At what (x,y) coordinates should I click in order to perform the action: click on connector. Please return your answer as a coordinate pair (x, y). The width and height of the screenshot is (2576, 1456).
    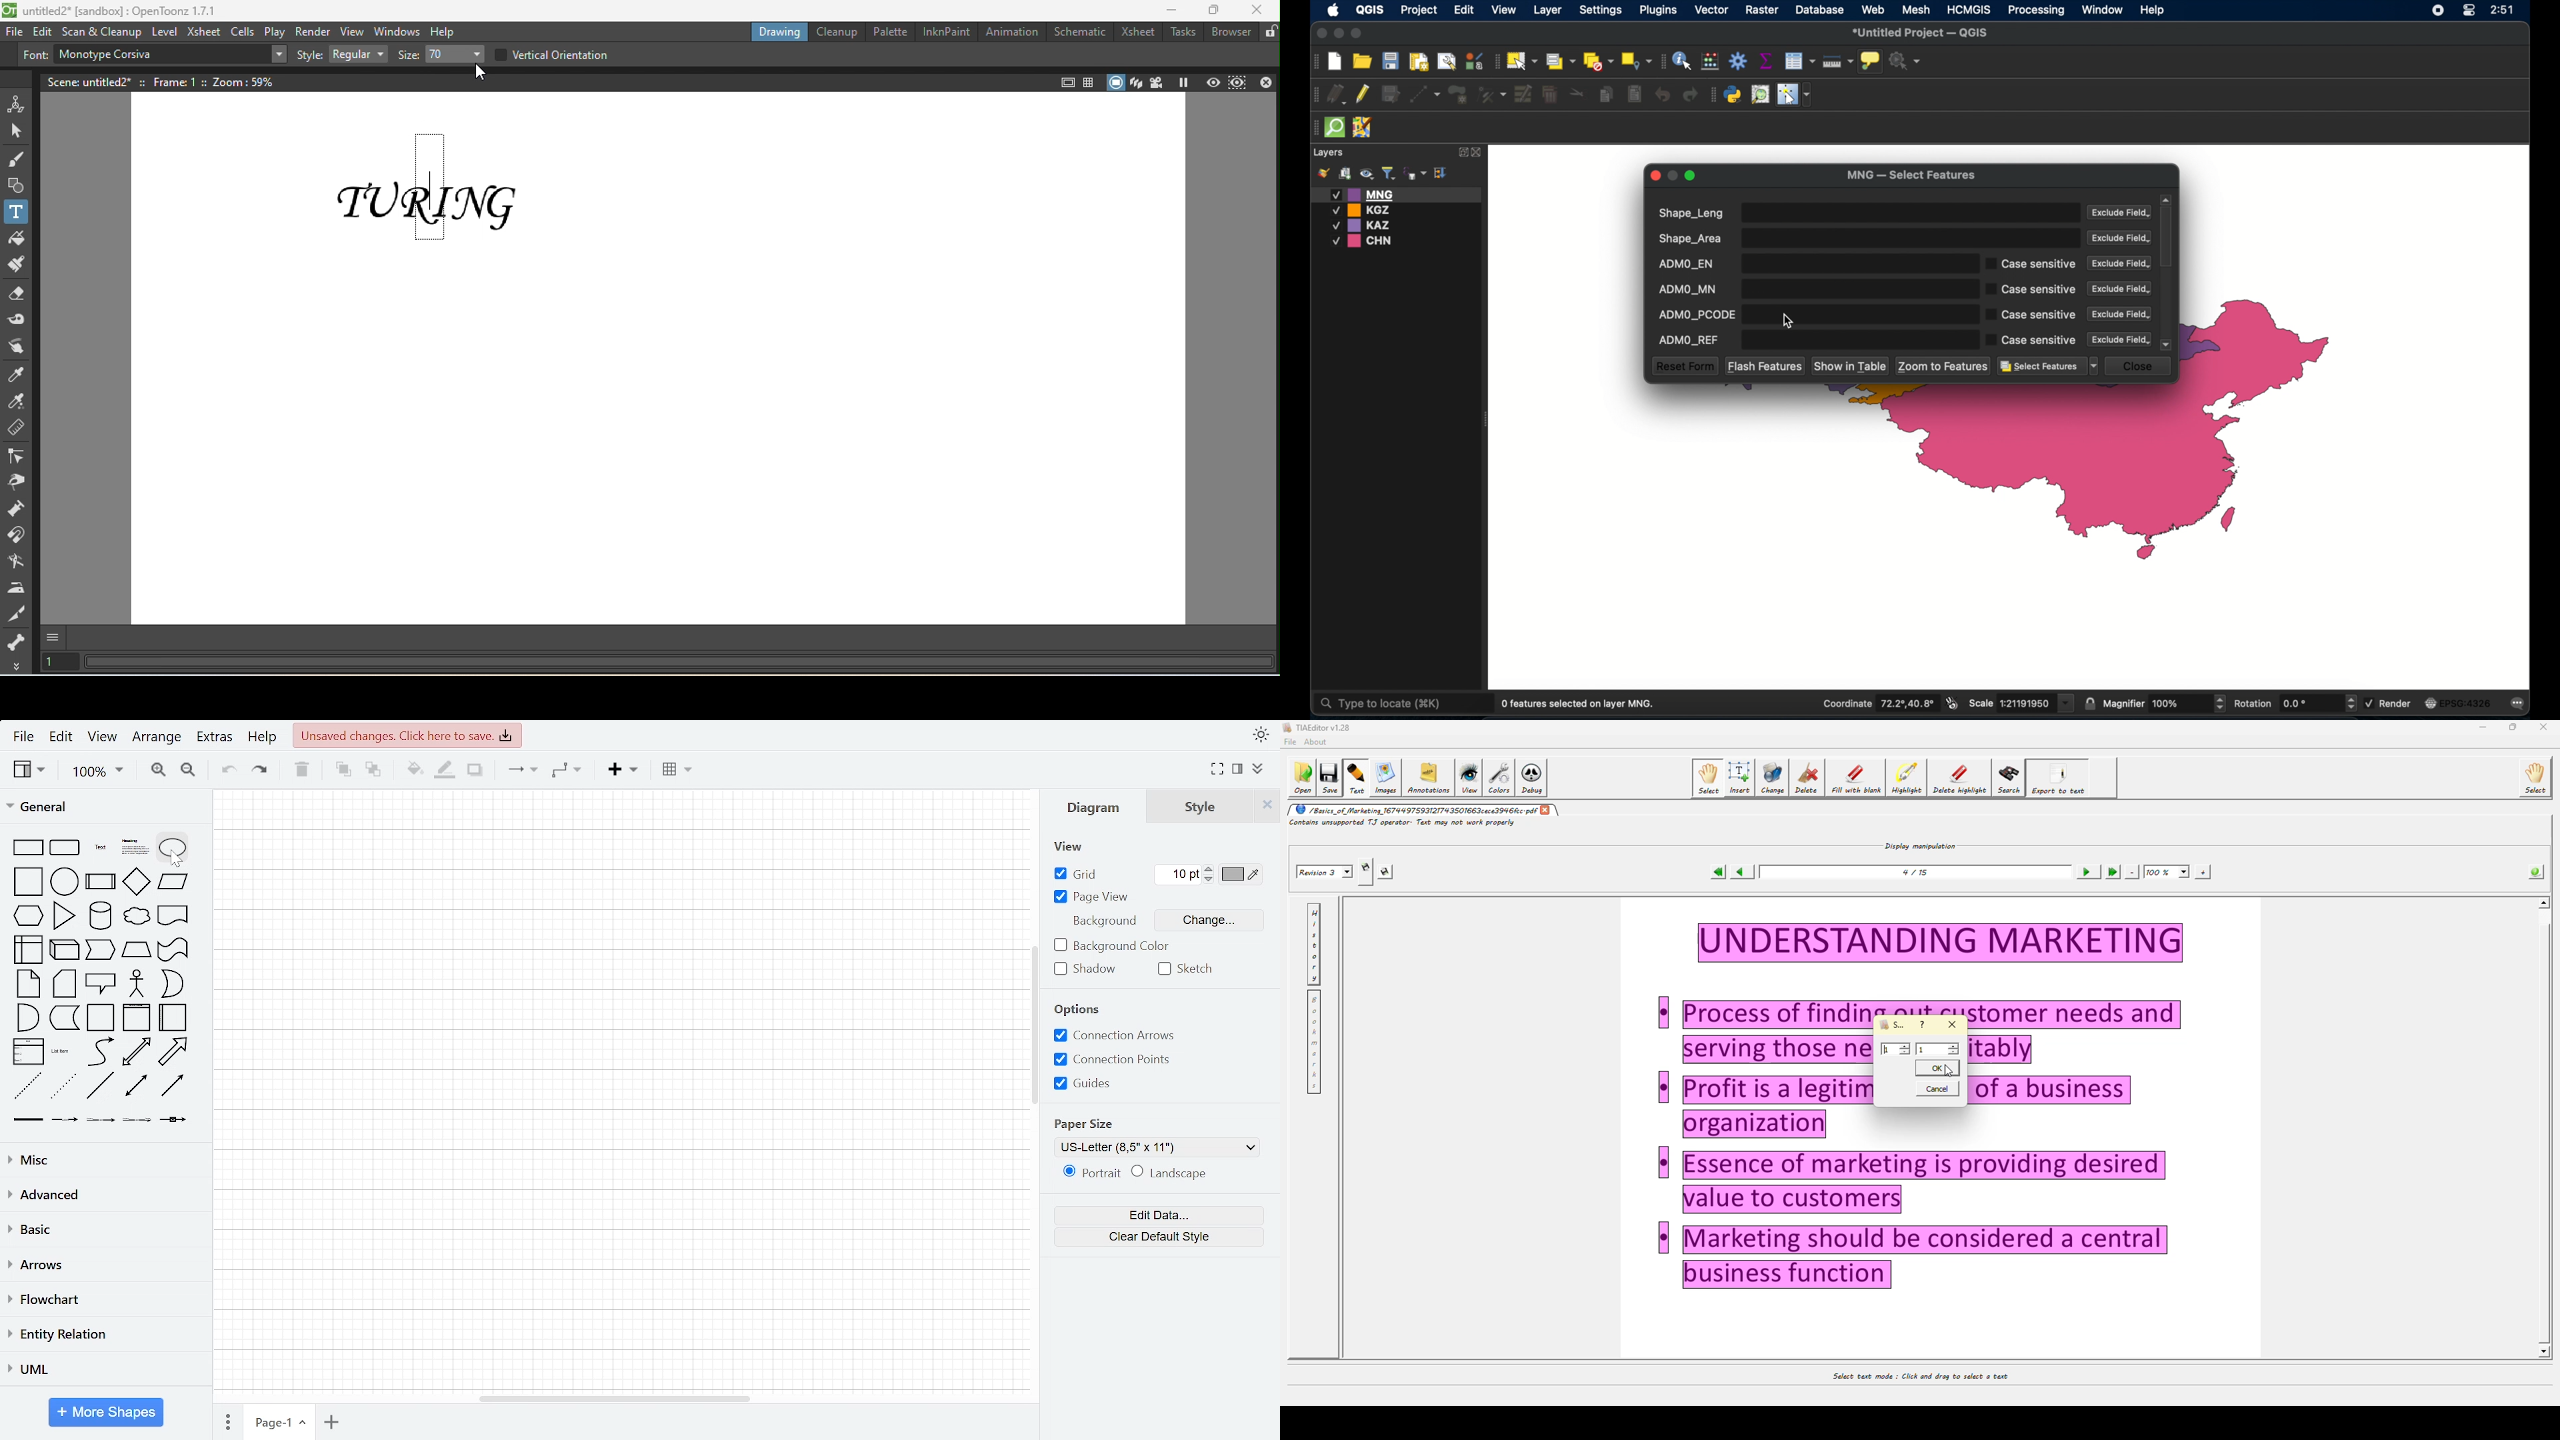
    Looking at the image, I should click on (566, 771).